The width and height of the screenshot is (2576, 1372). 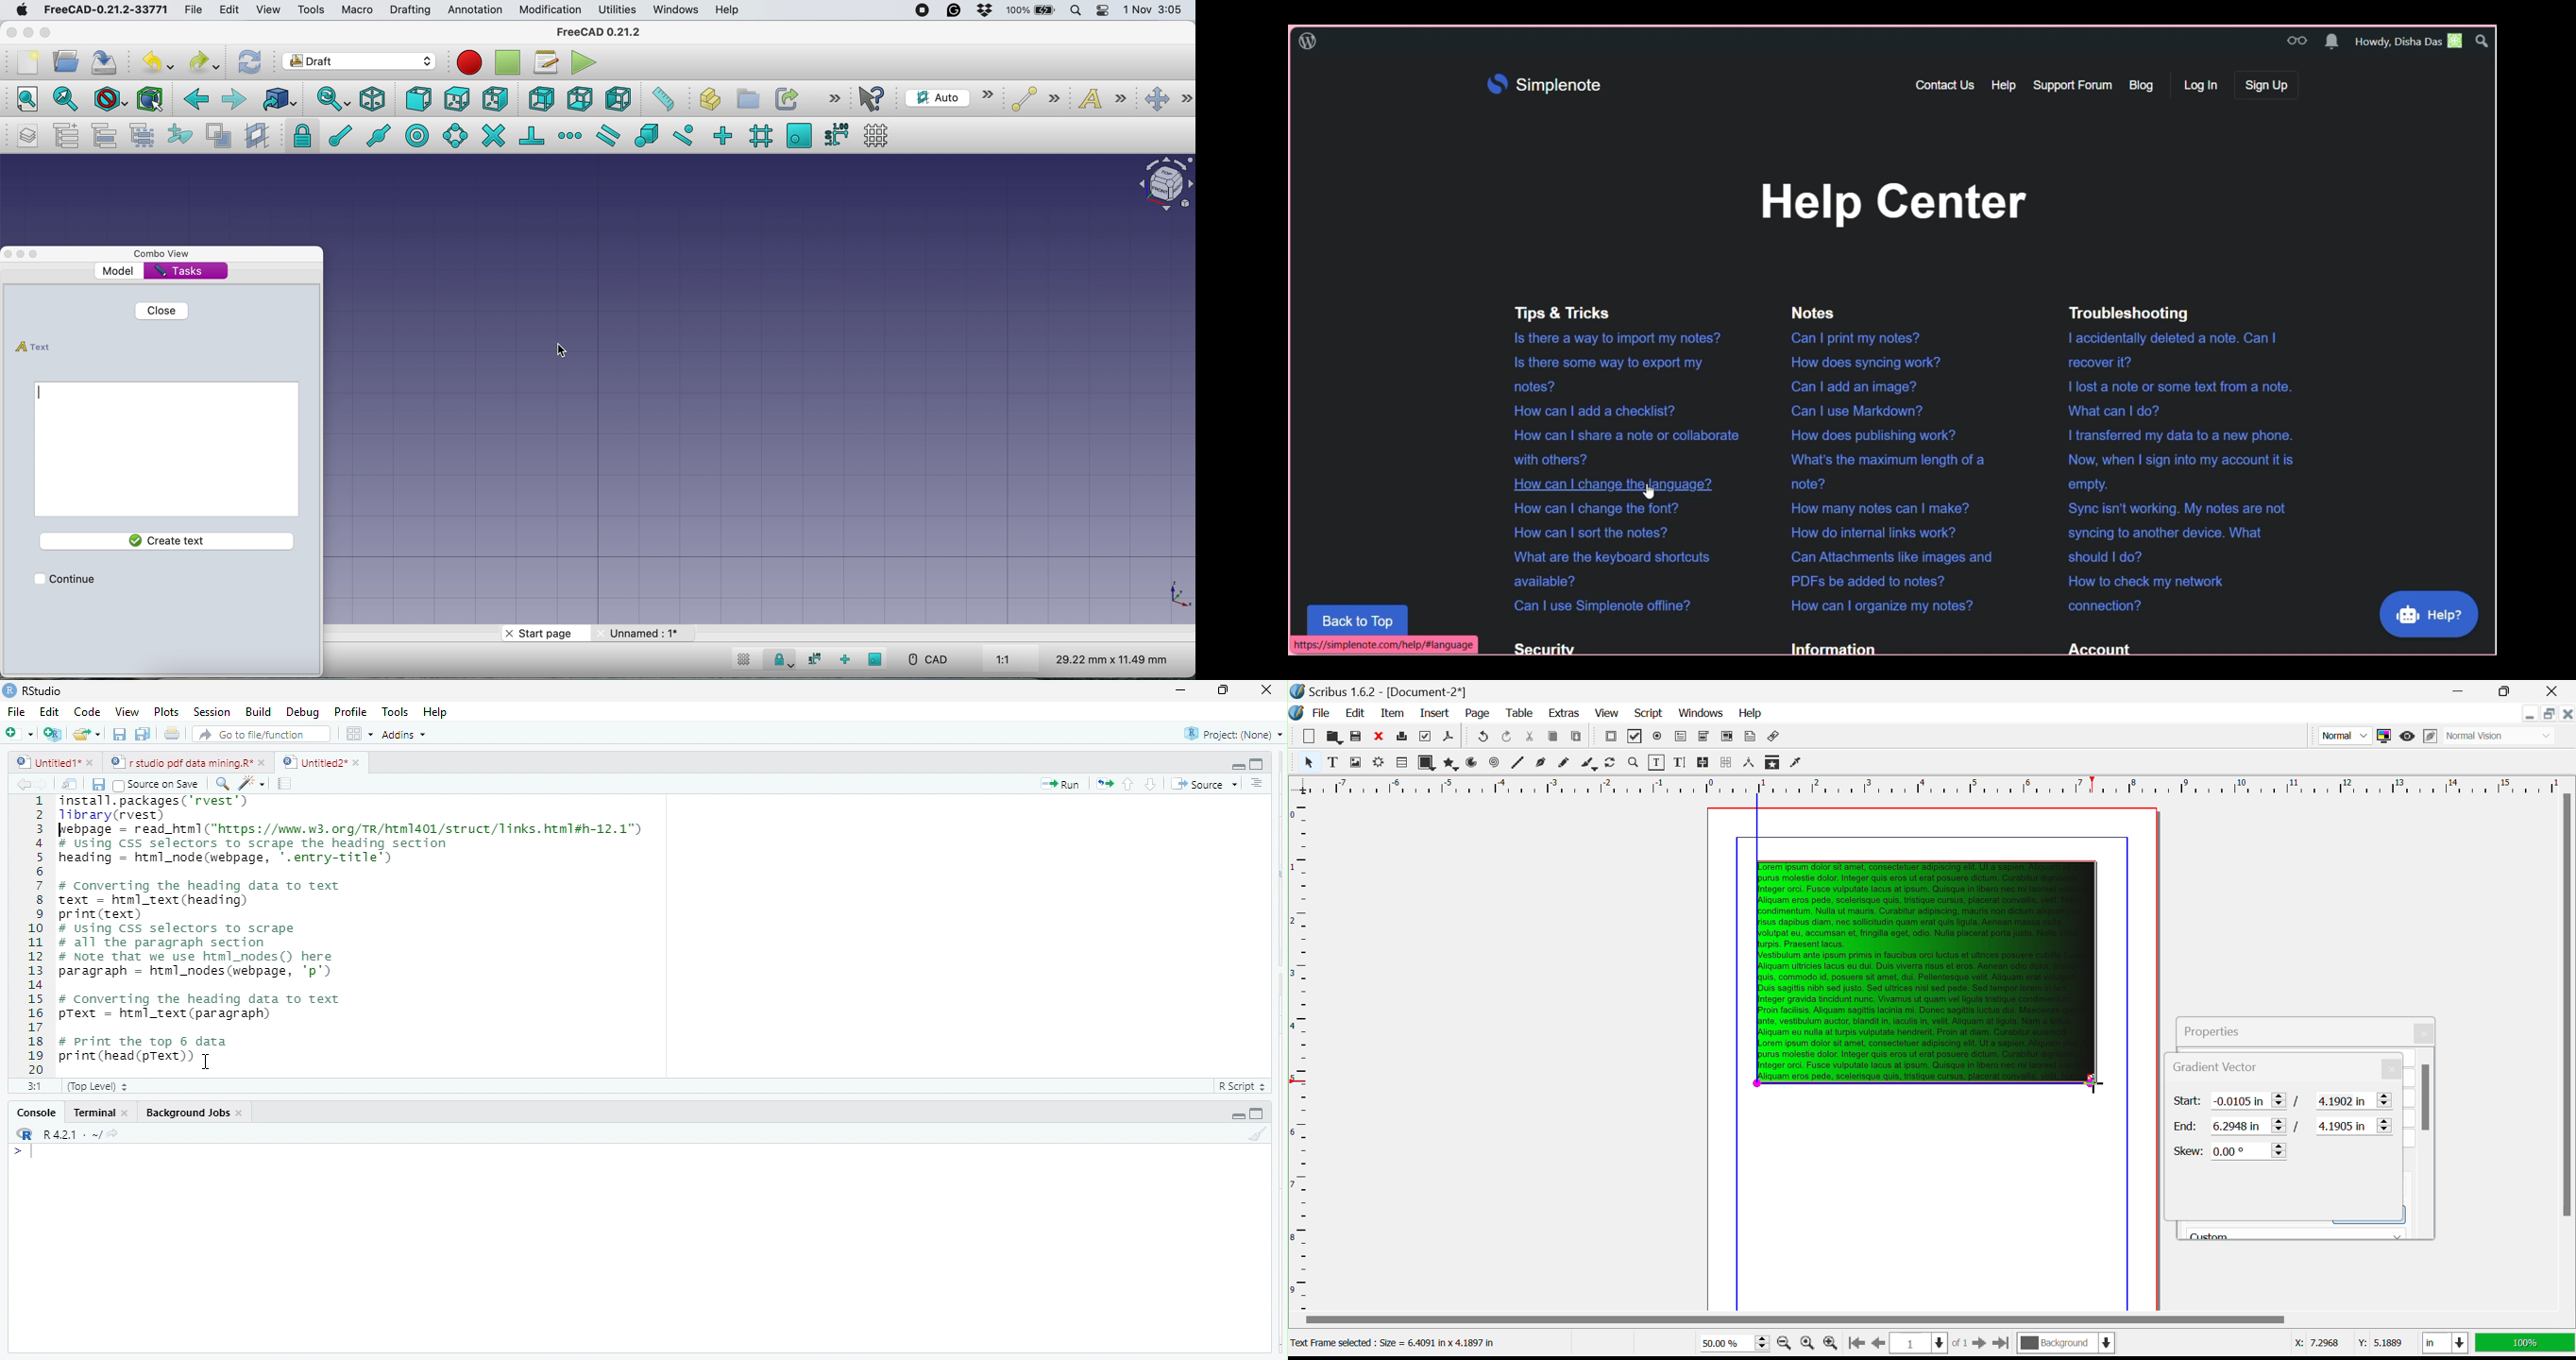 What do you see at coordinates (218, 135) in the screenshot?
I see `toggle normal wireframe display` at bounding box center [218, 135].